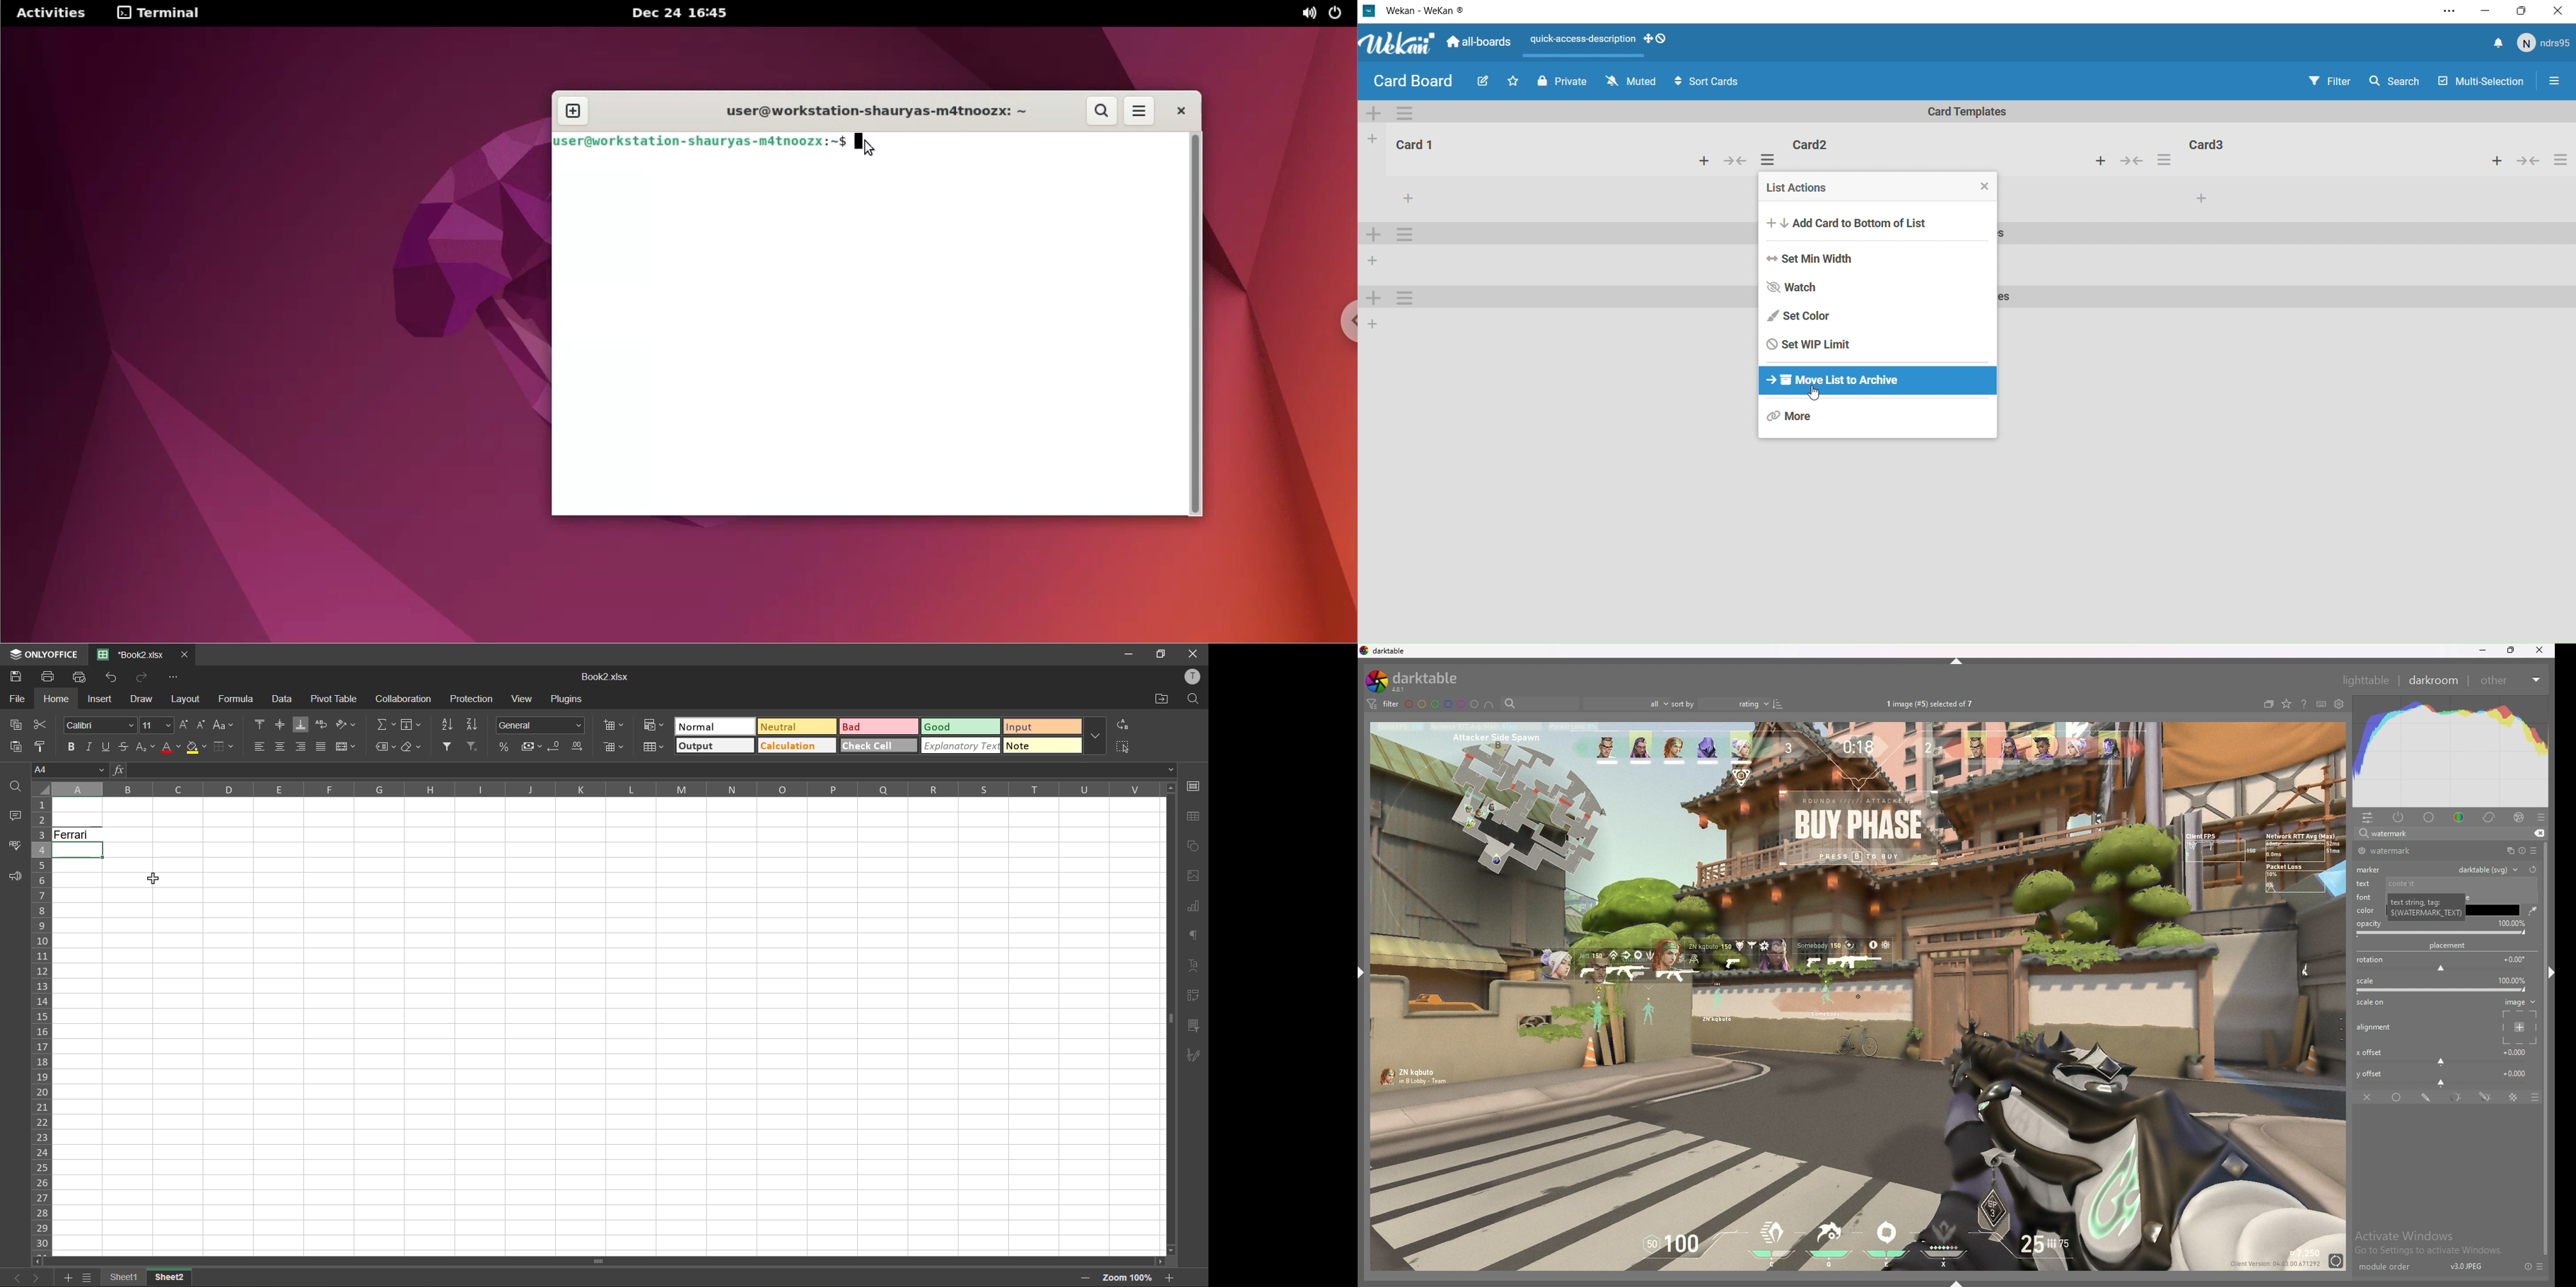  What do you see at coordinates (2269, 704) in the screenshot?
I see `collapse grouped image` at bounding box center [2269, 704].